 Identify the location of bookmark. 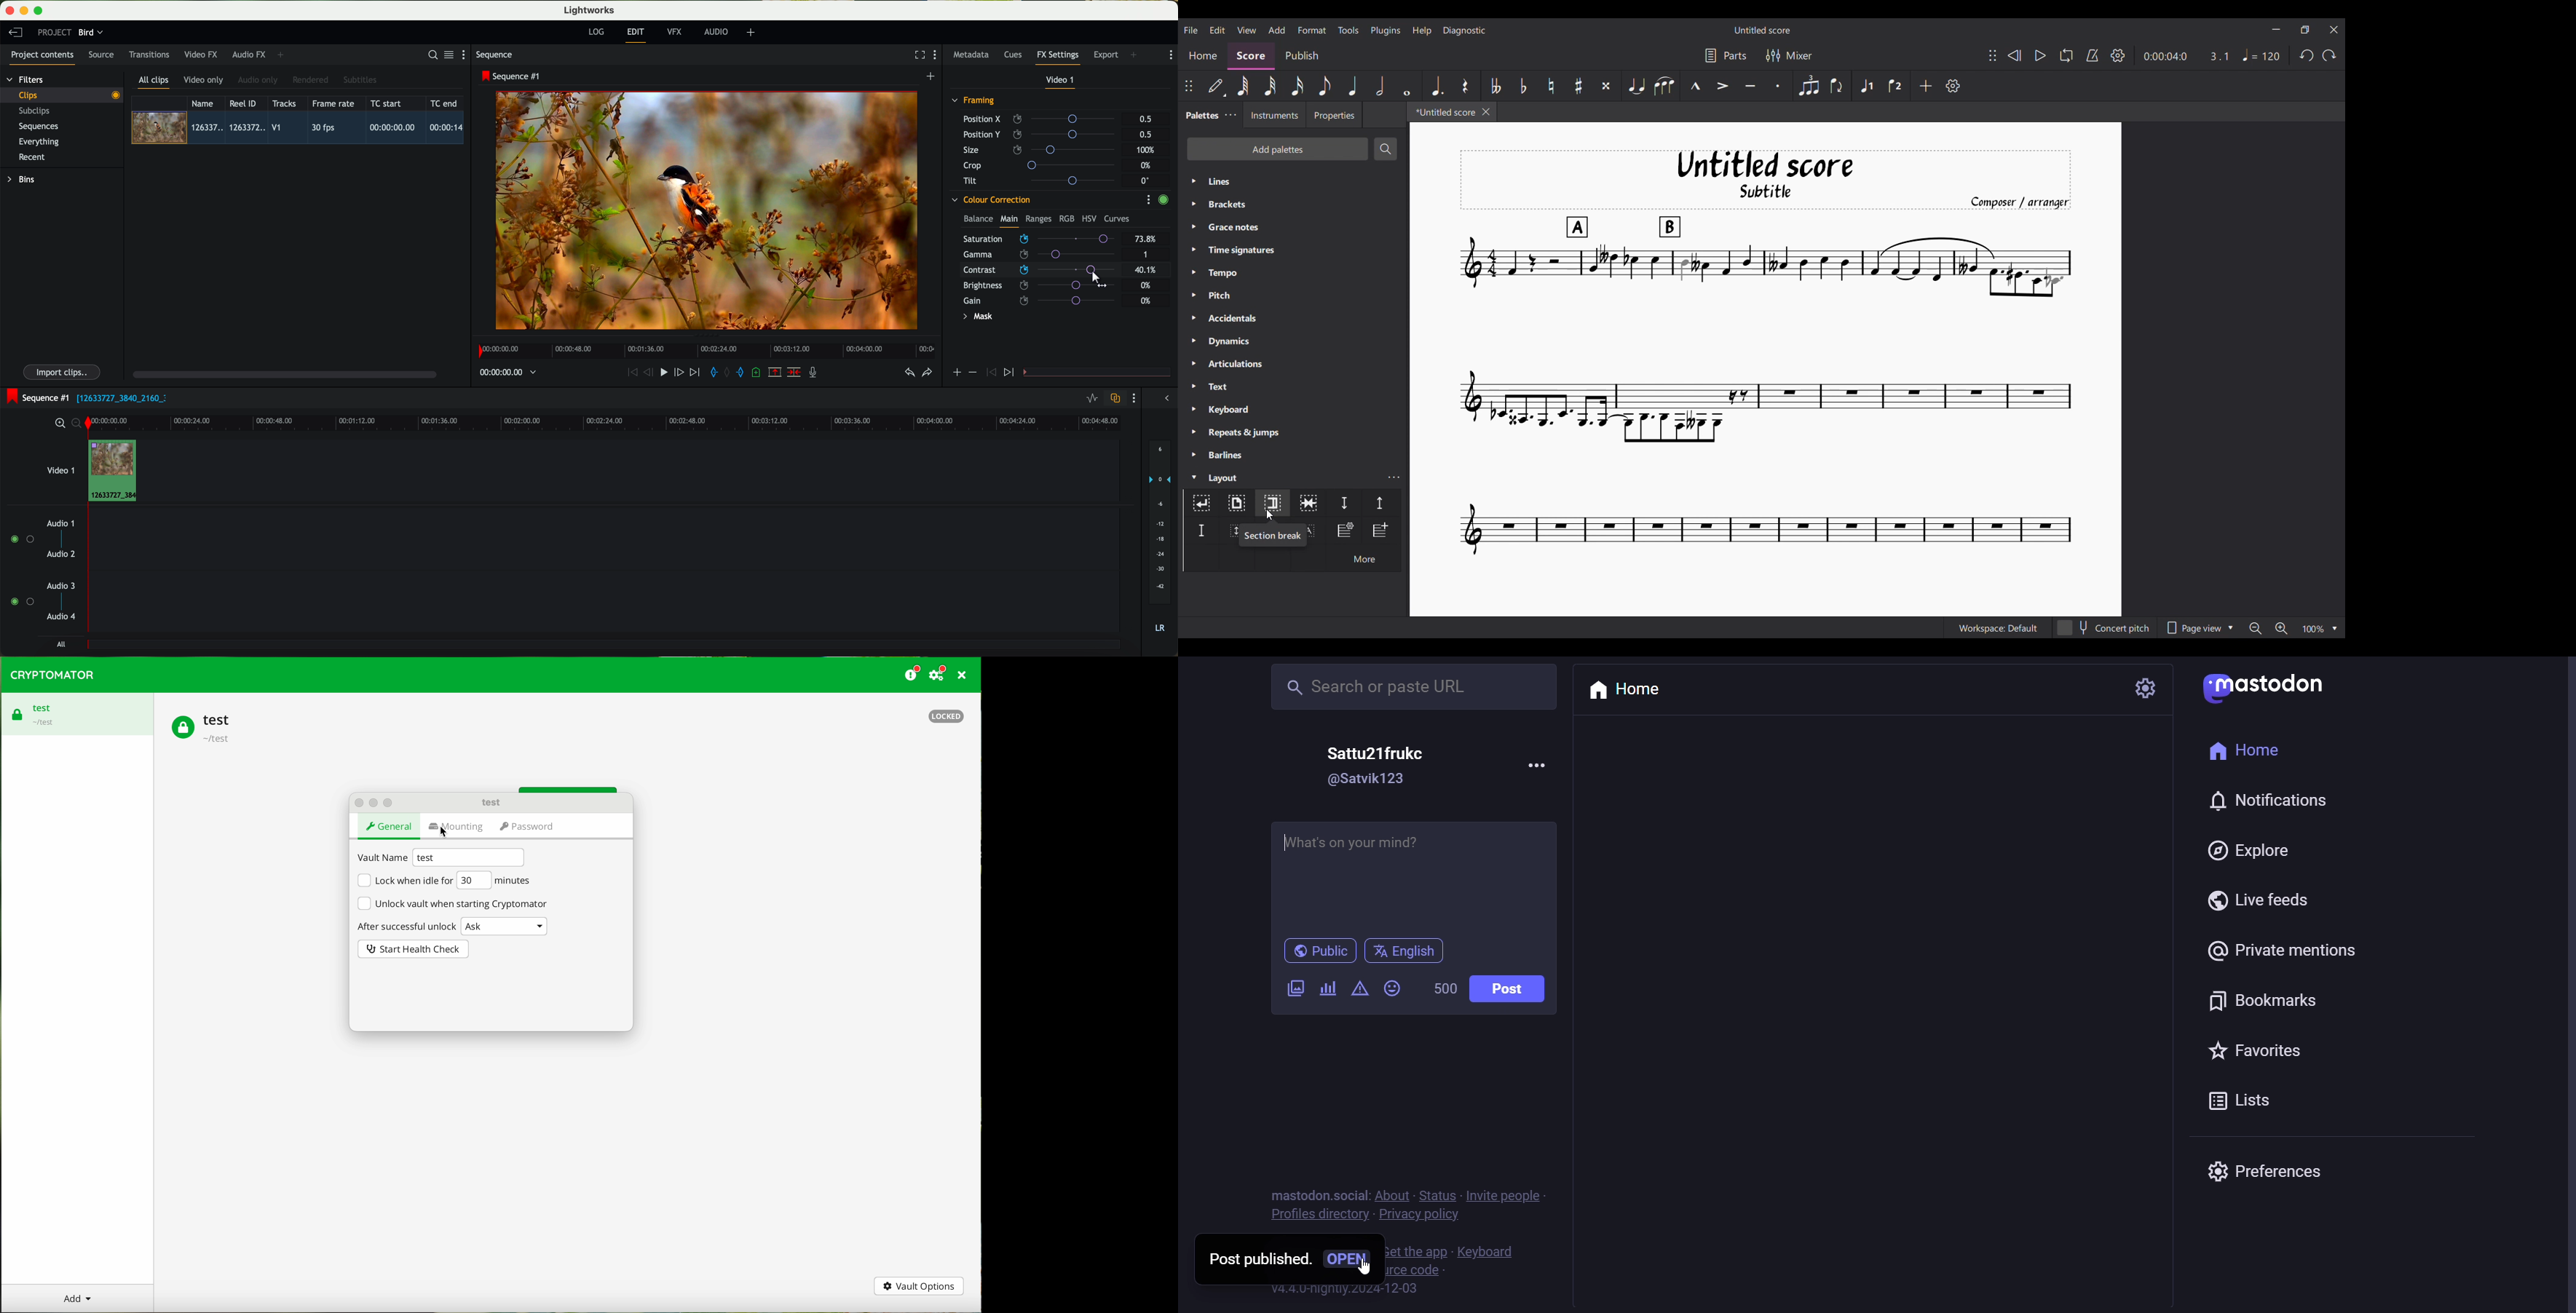
(2255, 999).